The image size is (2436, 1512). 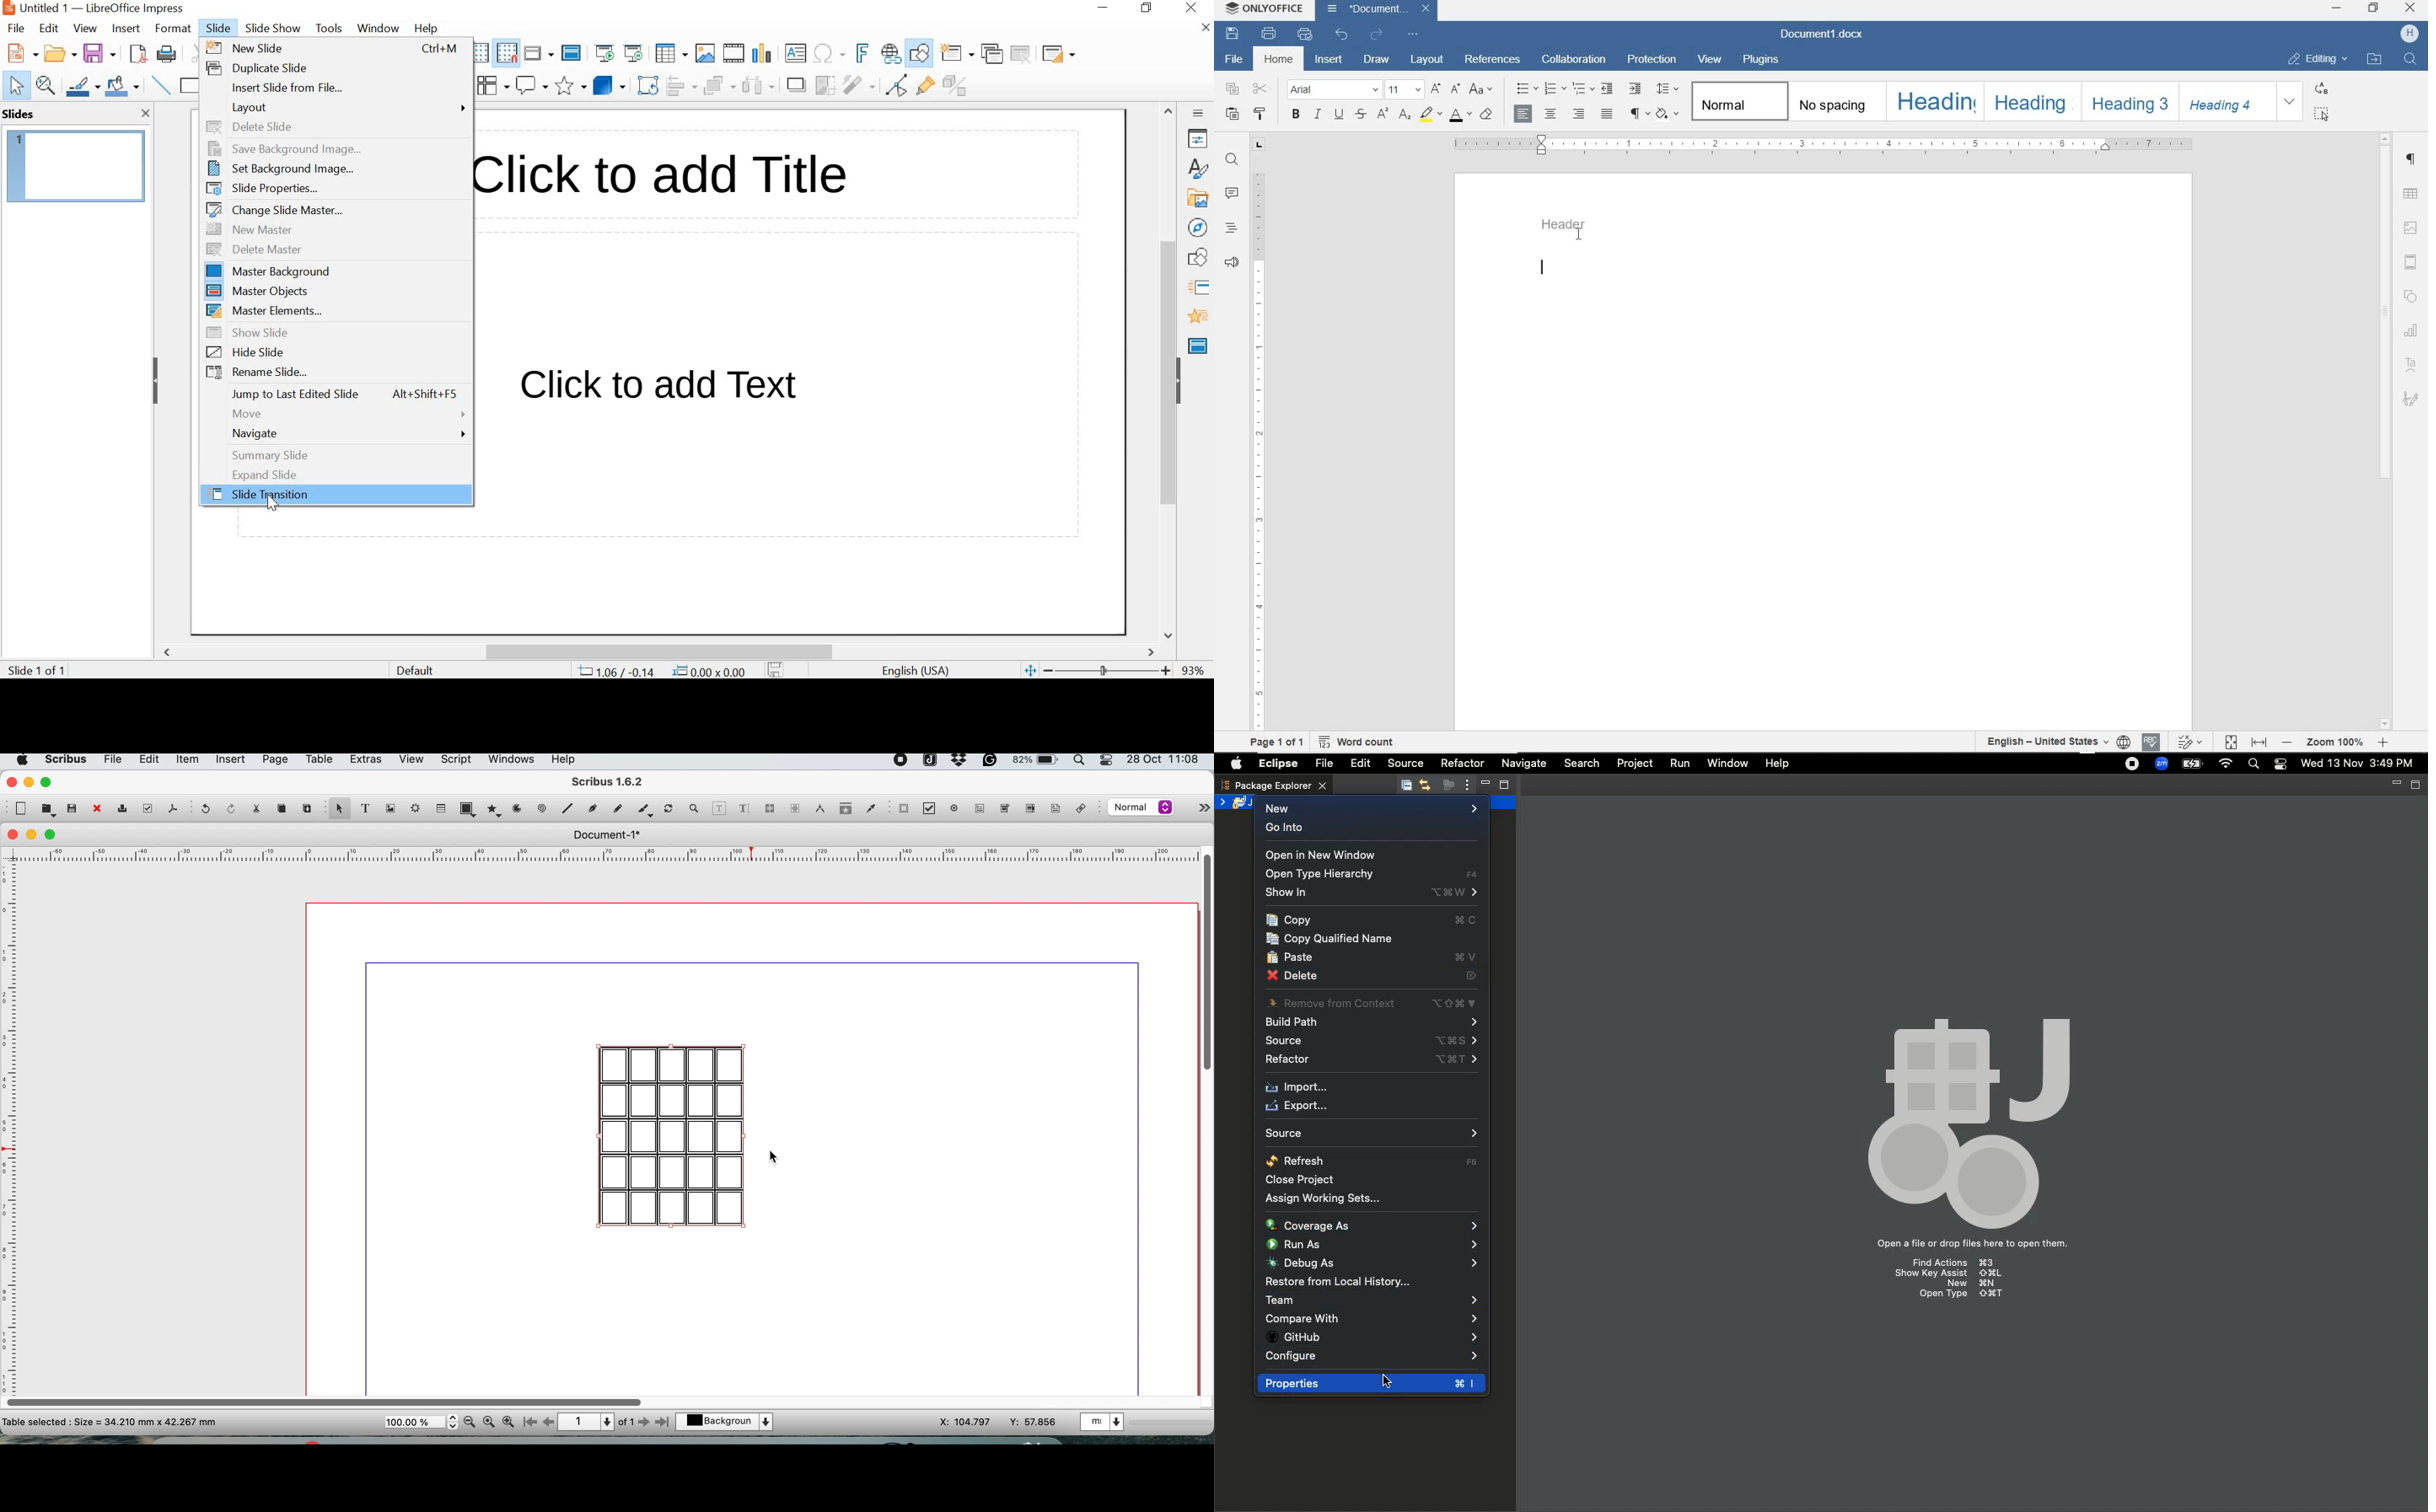 I want to click on TextArt, so click(x=2411, y=364).